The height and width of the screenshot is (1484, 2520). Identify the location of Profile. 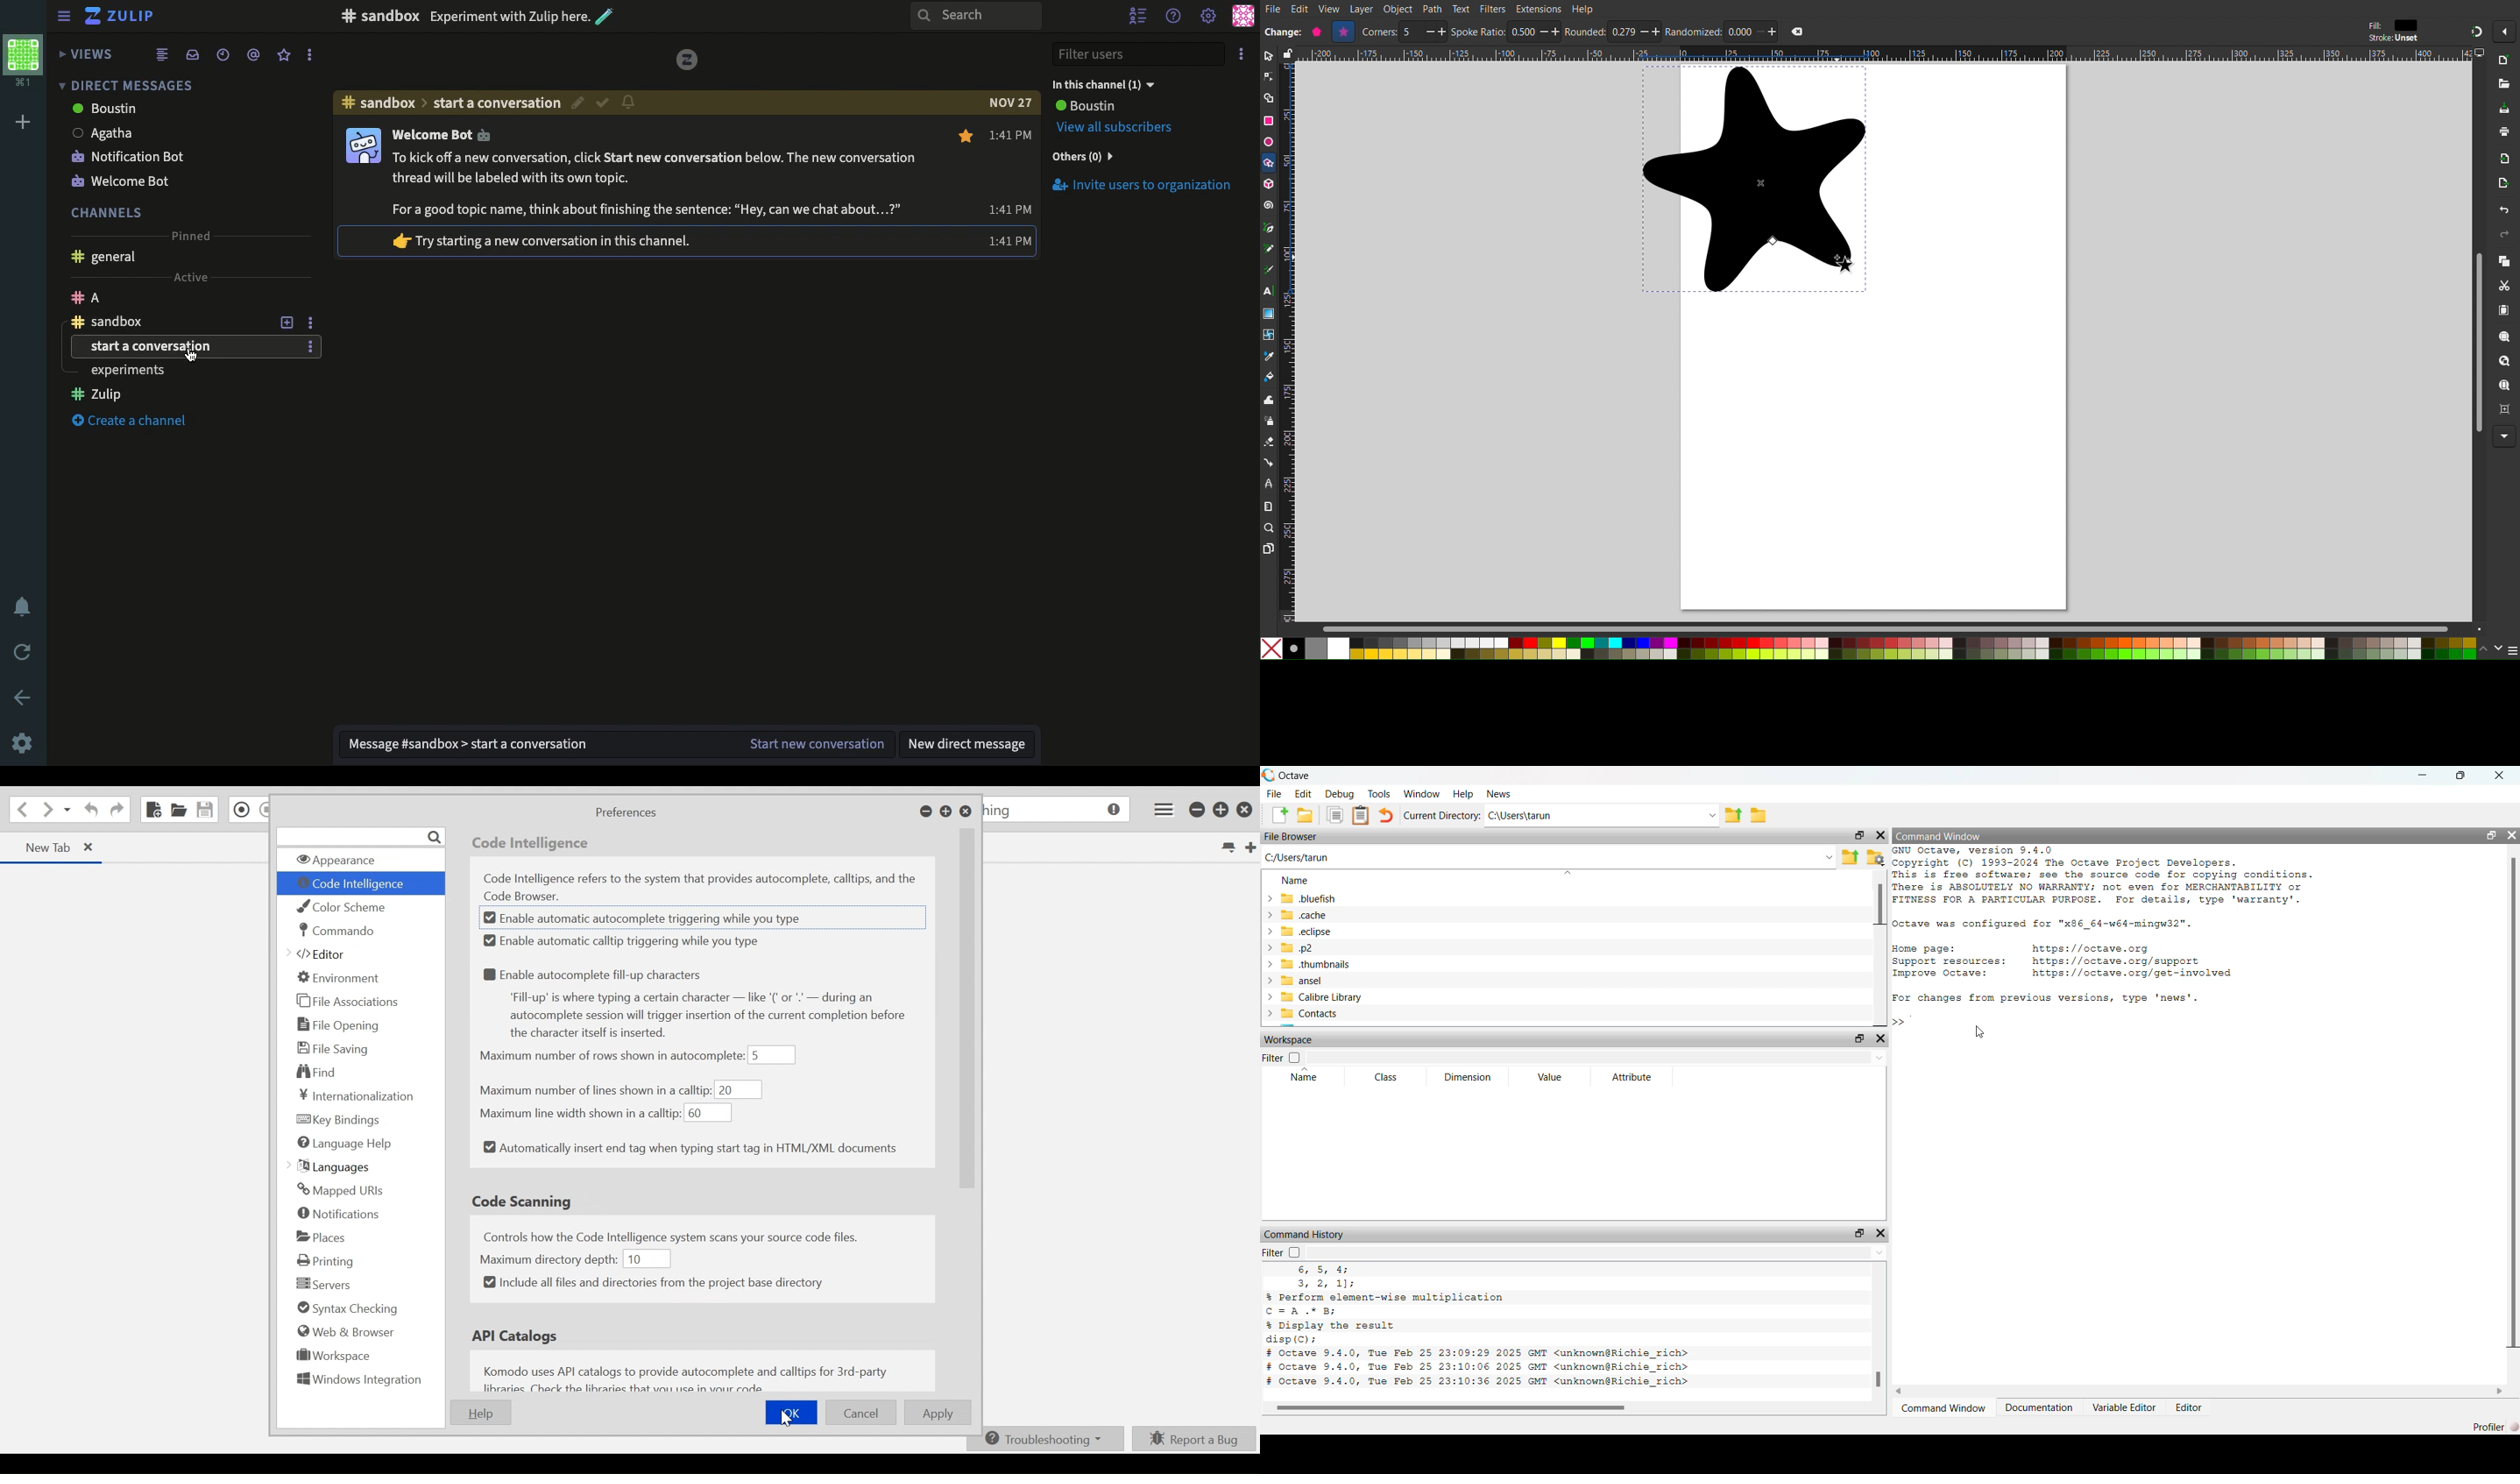
(362, 146).